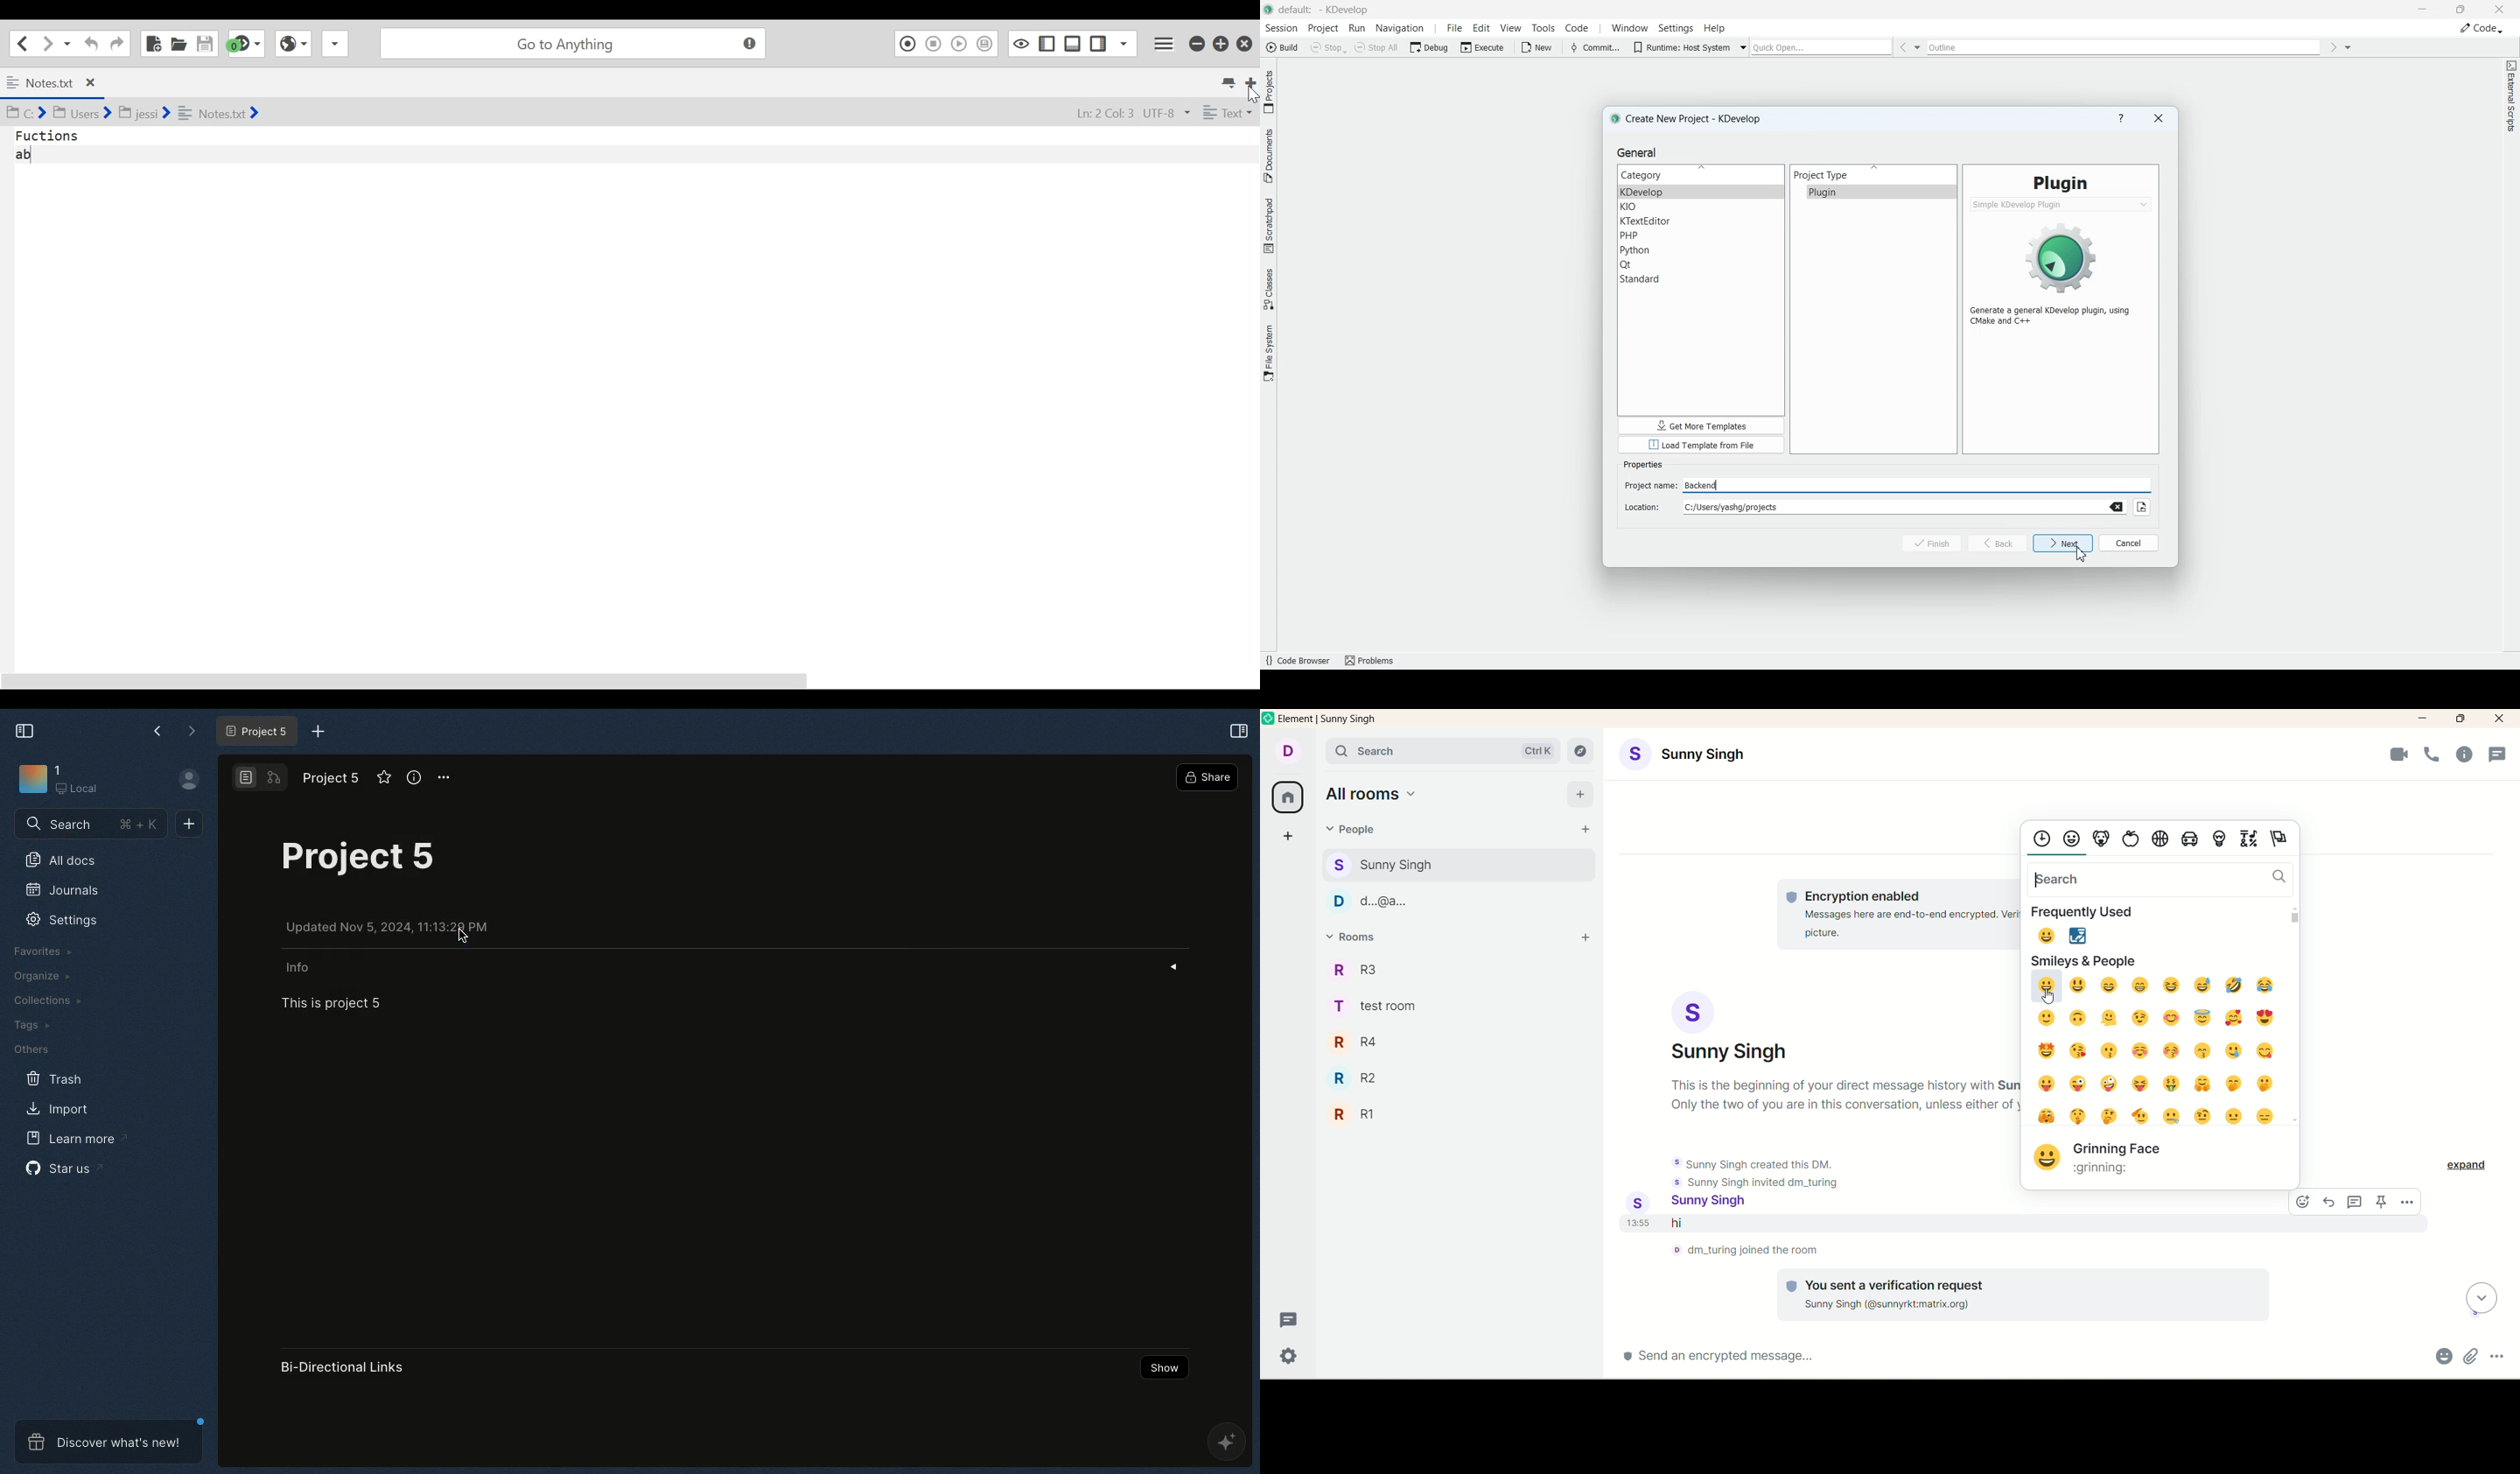 The width and height of the screenshot is (2520, 1484). What do you see at coordinates (1288, 838) in the screenshot?
I see `create a space` at bounding box center [1288, 838].